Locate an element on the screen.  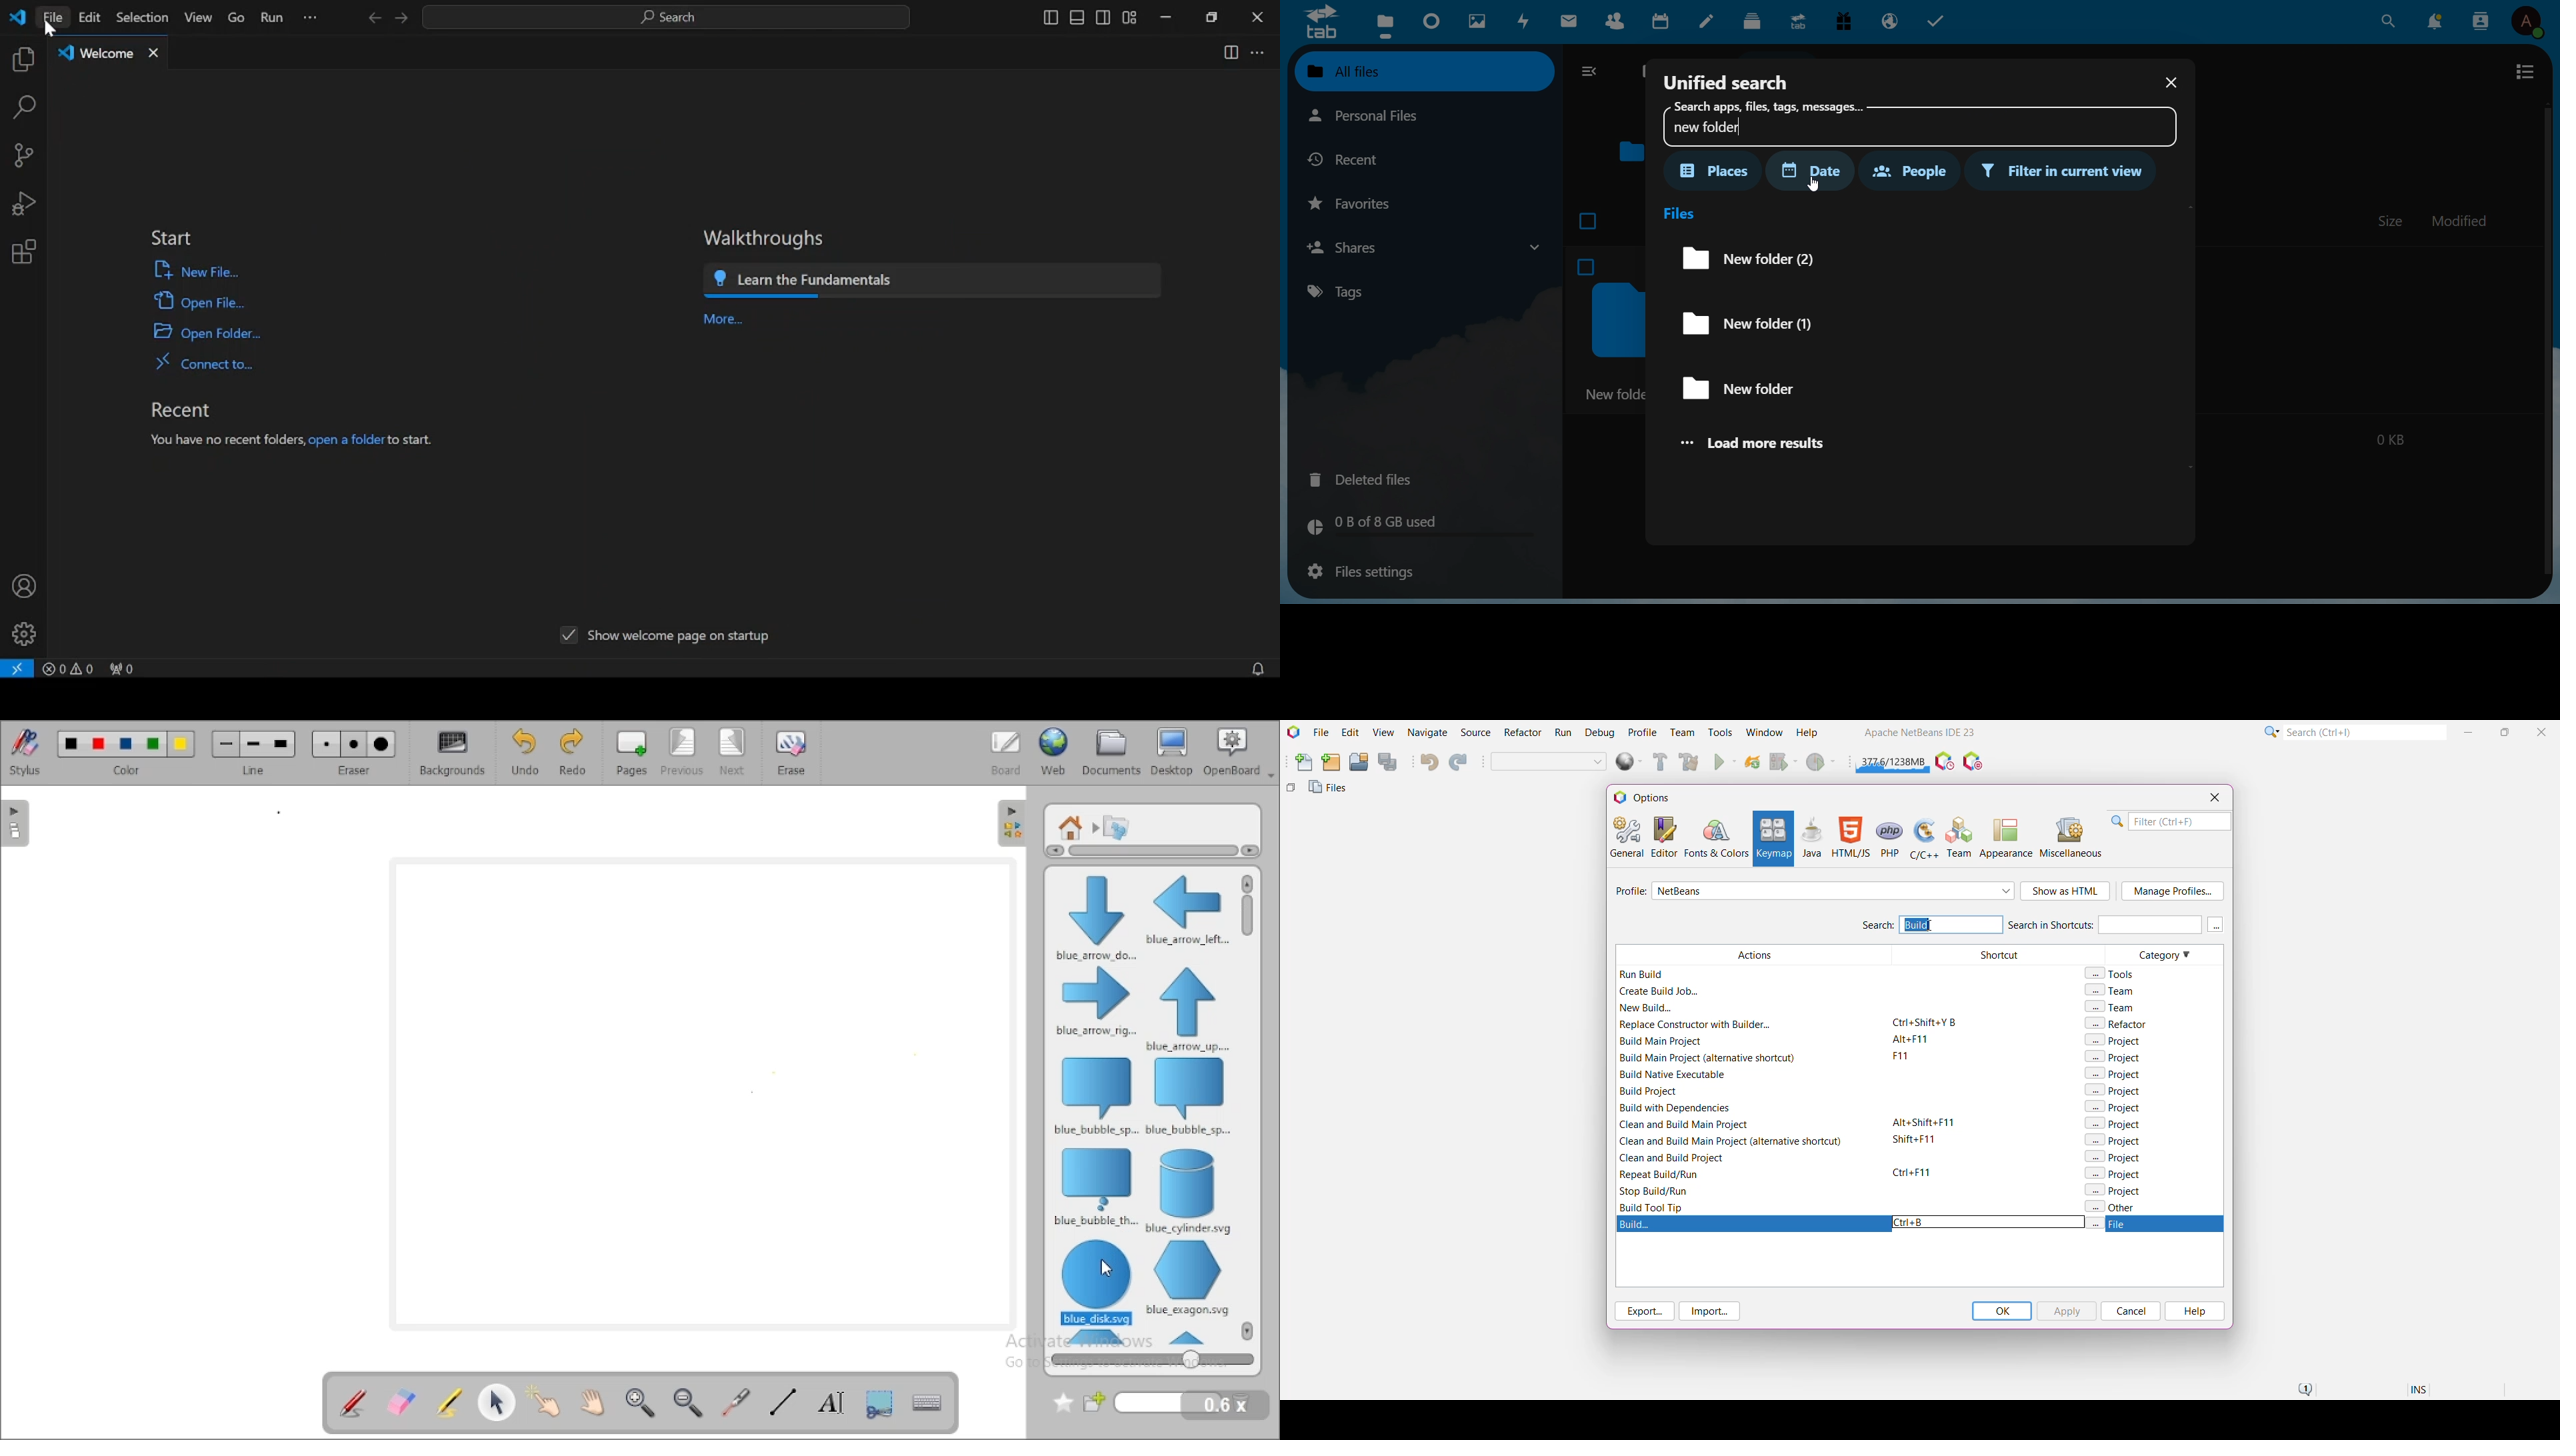
modified is located at coordinates (2461, 223).